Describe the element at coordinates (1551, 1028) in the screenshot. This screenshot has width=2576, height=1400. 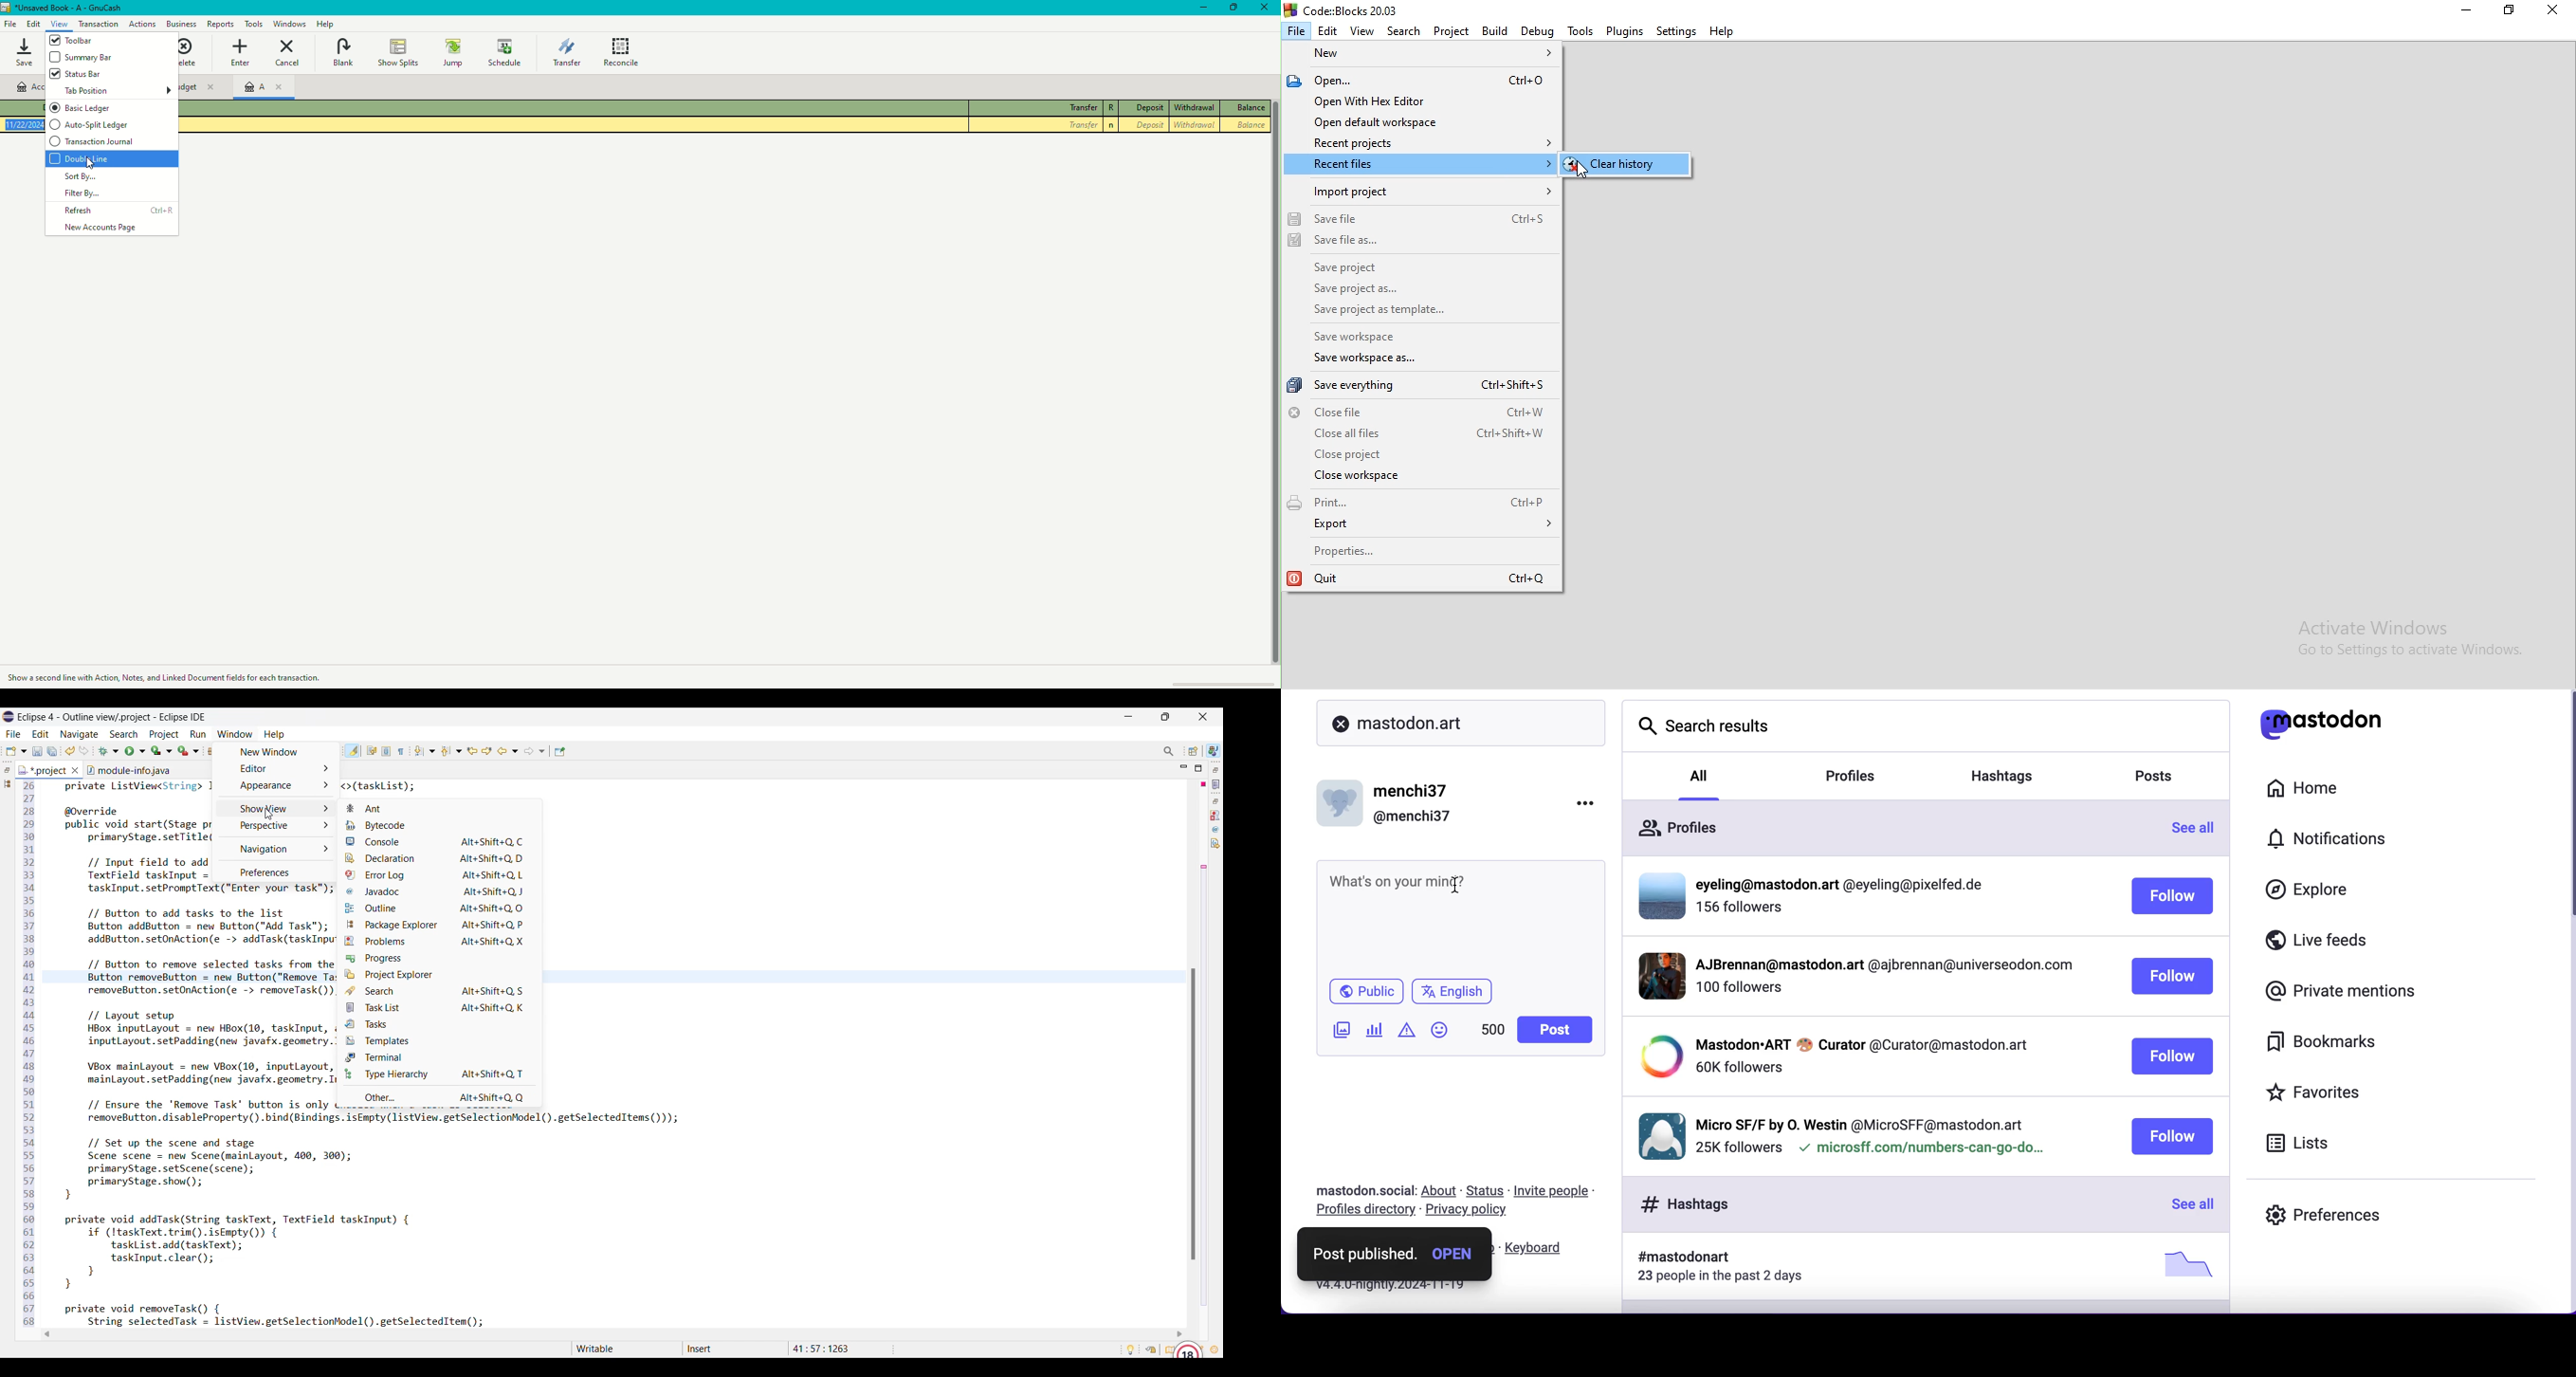
I see `post` at that location.